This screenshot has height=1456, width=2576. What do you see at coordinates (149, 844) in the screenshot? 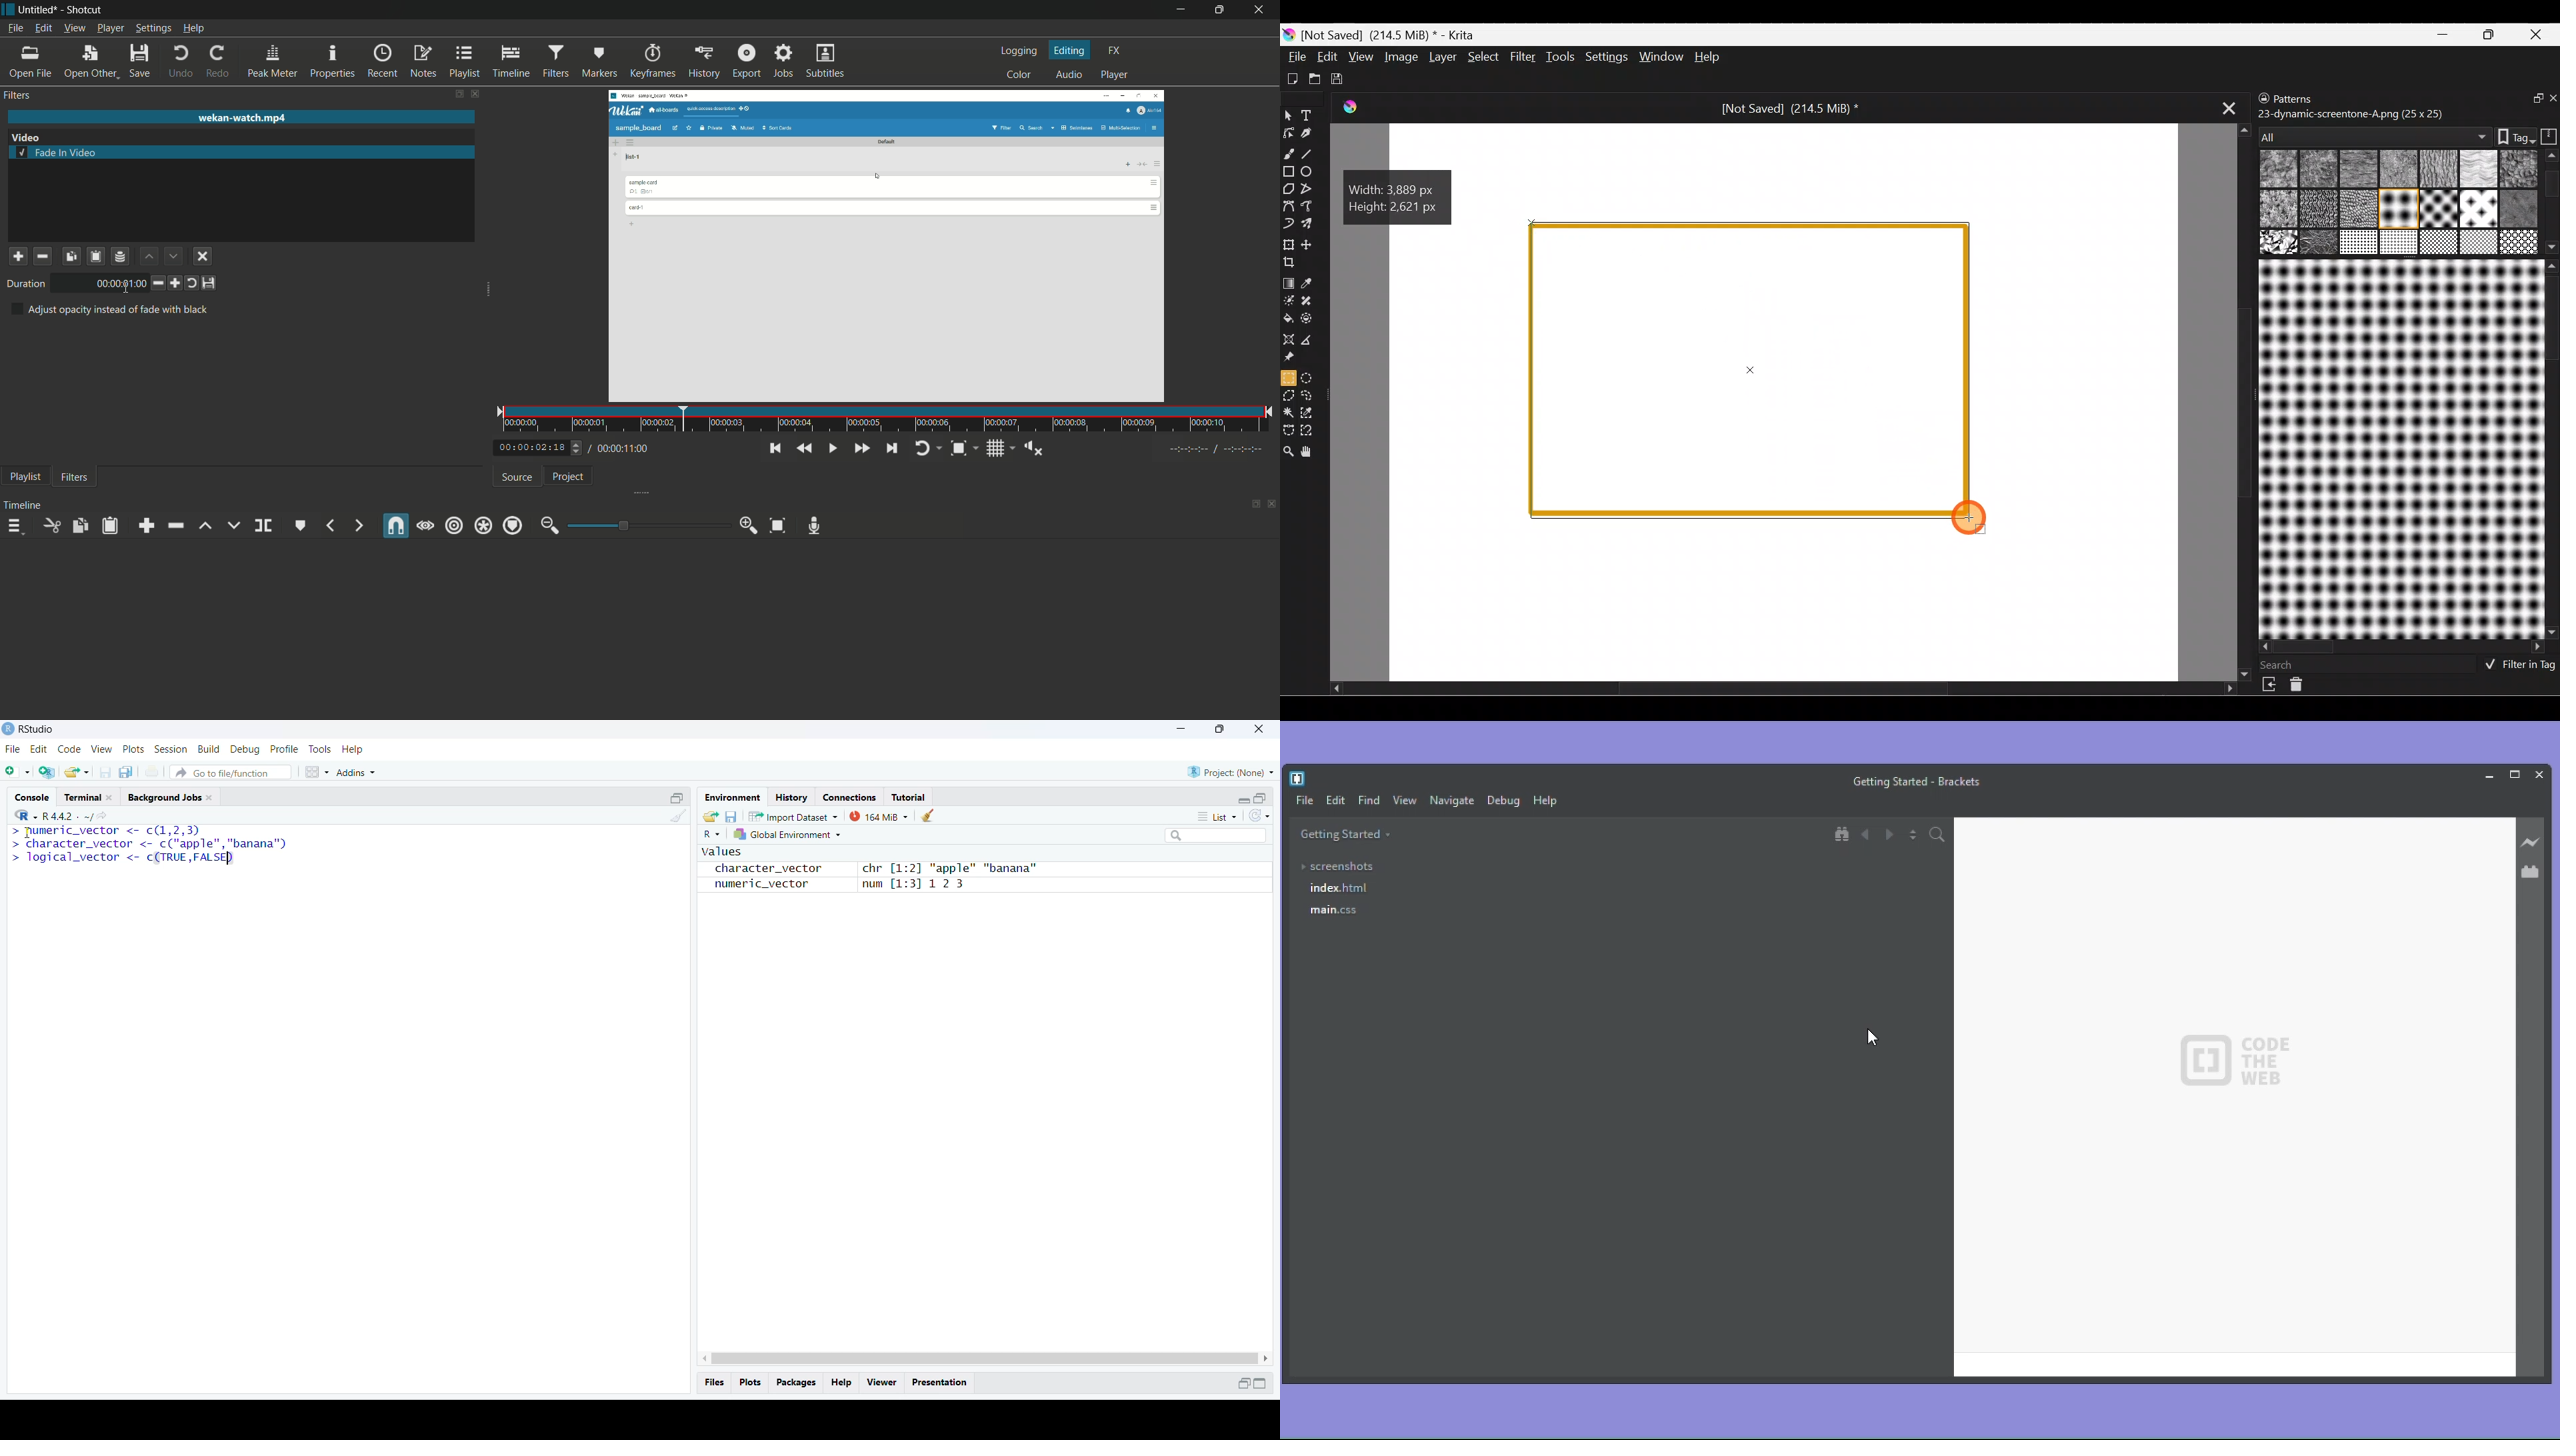
I see `‘character_vector <- c("apple","banana")` at bounding box center [149, 844].